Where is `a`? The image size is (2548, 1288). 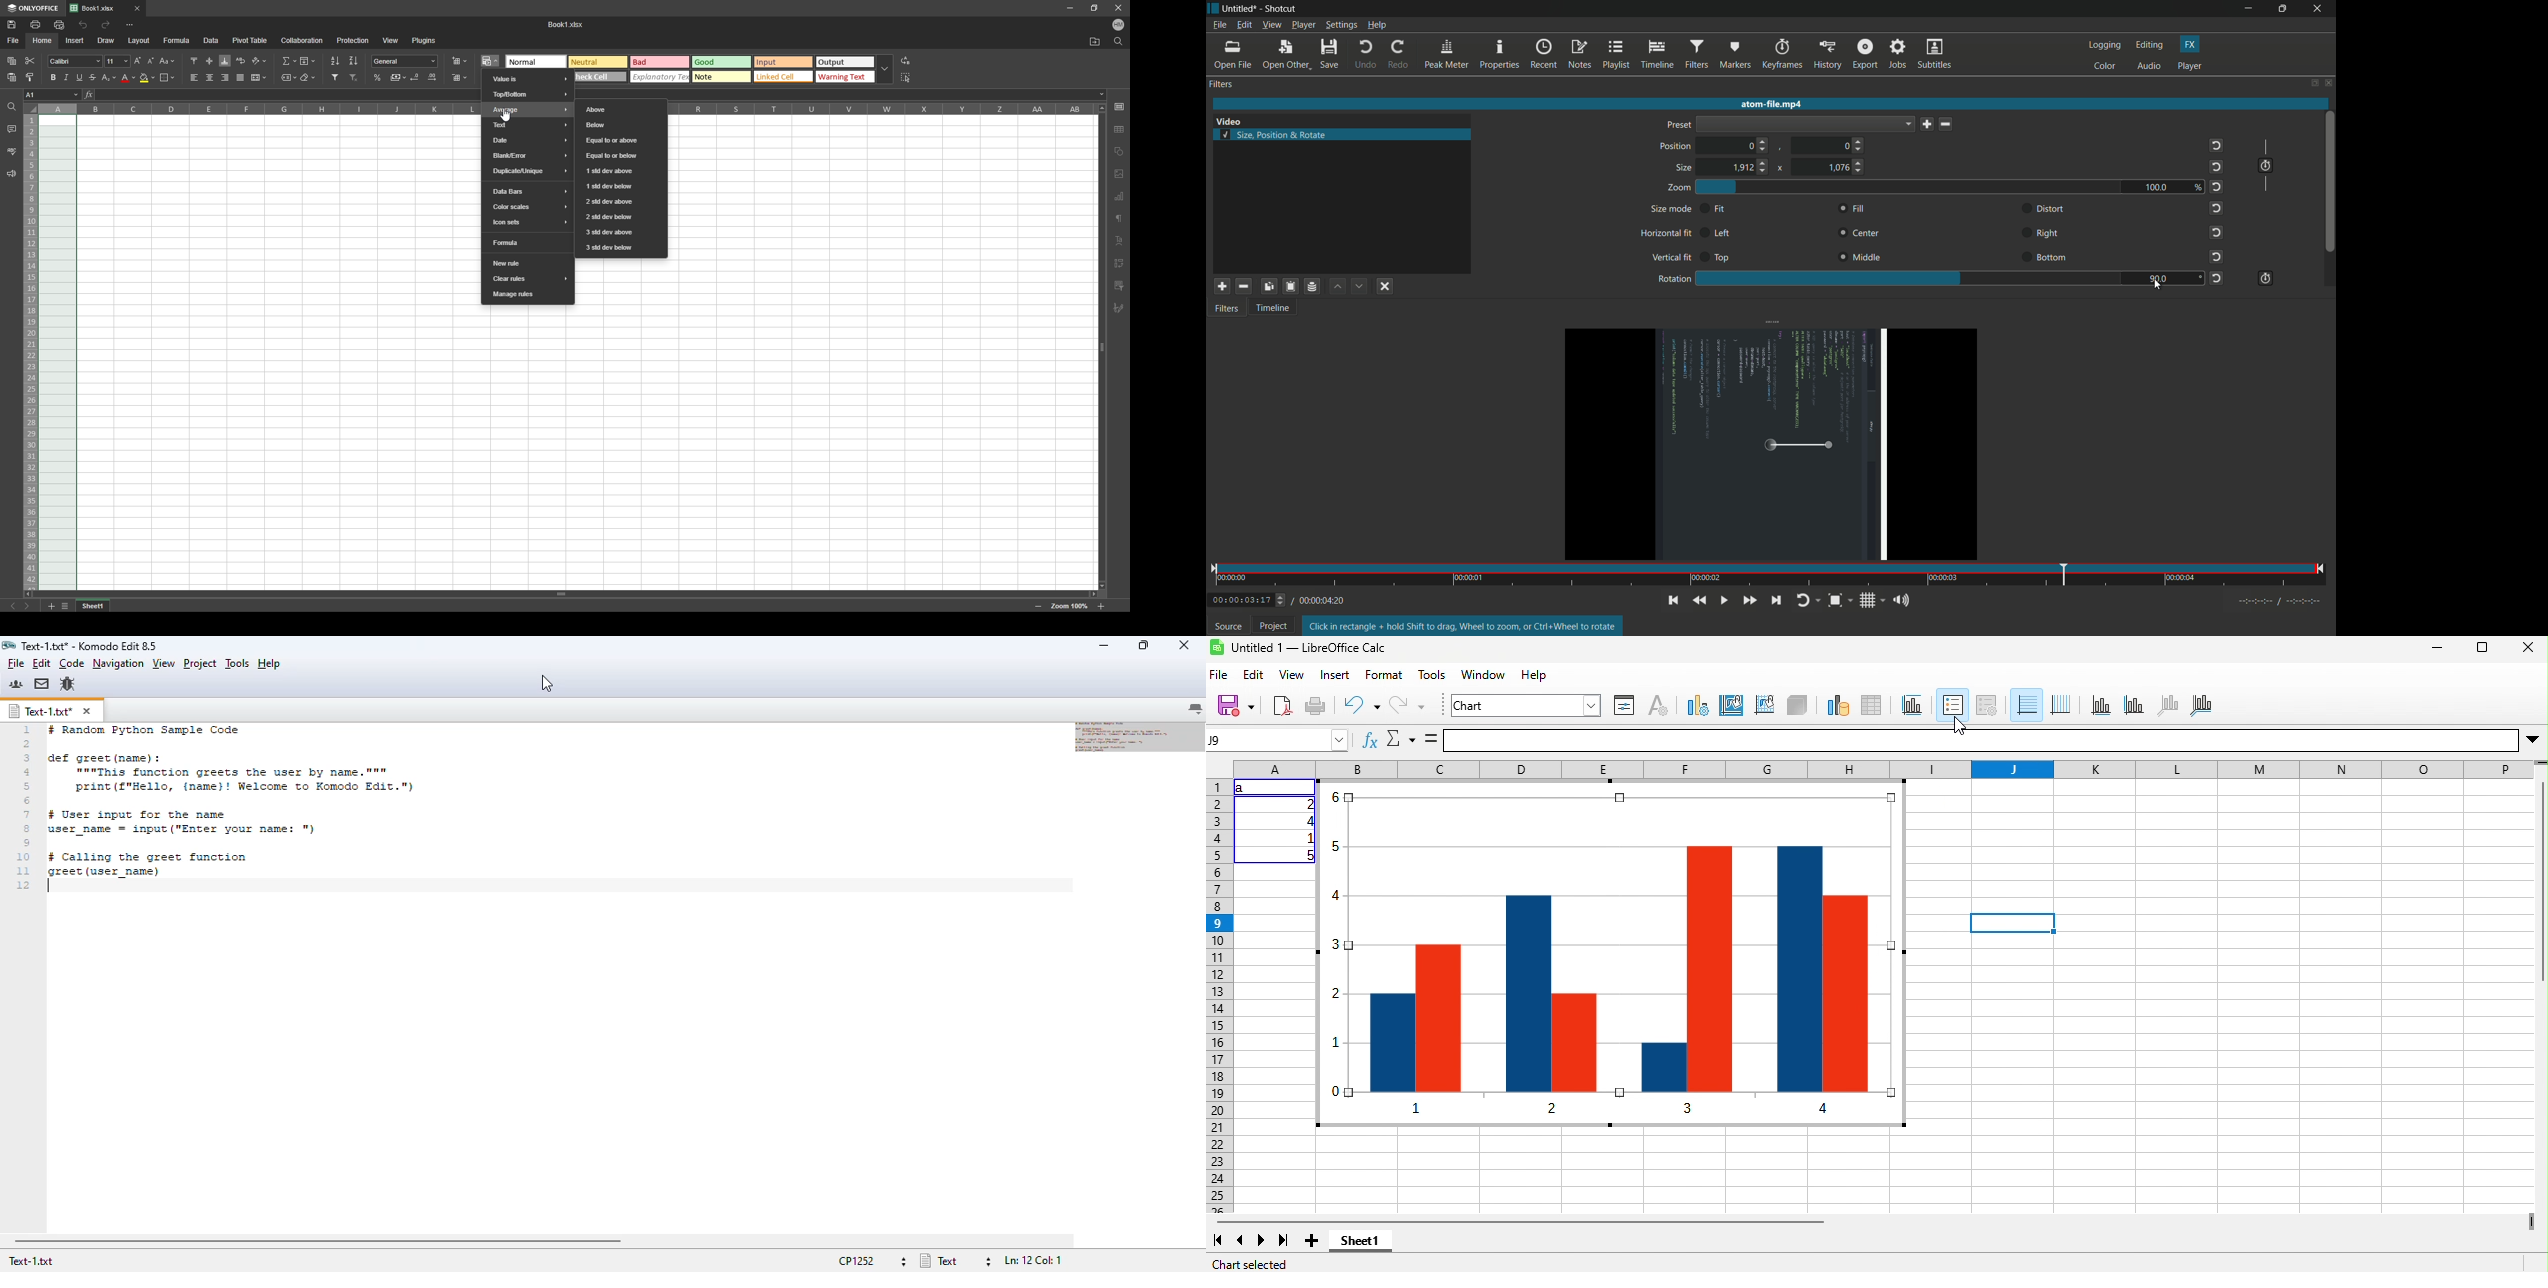 a is located at coordinates (1242, 787).